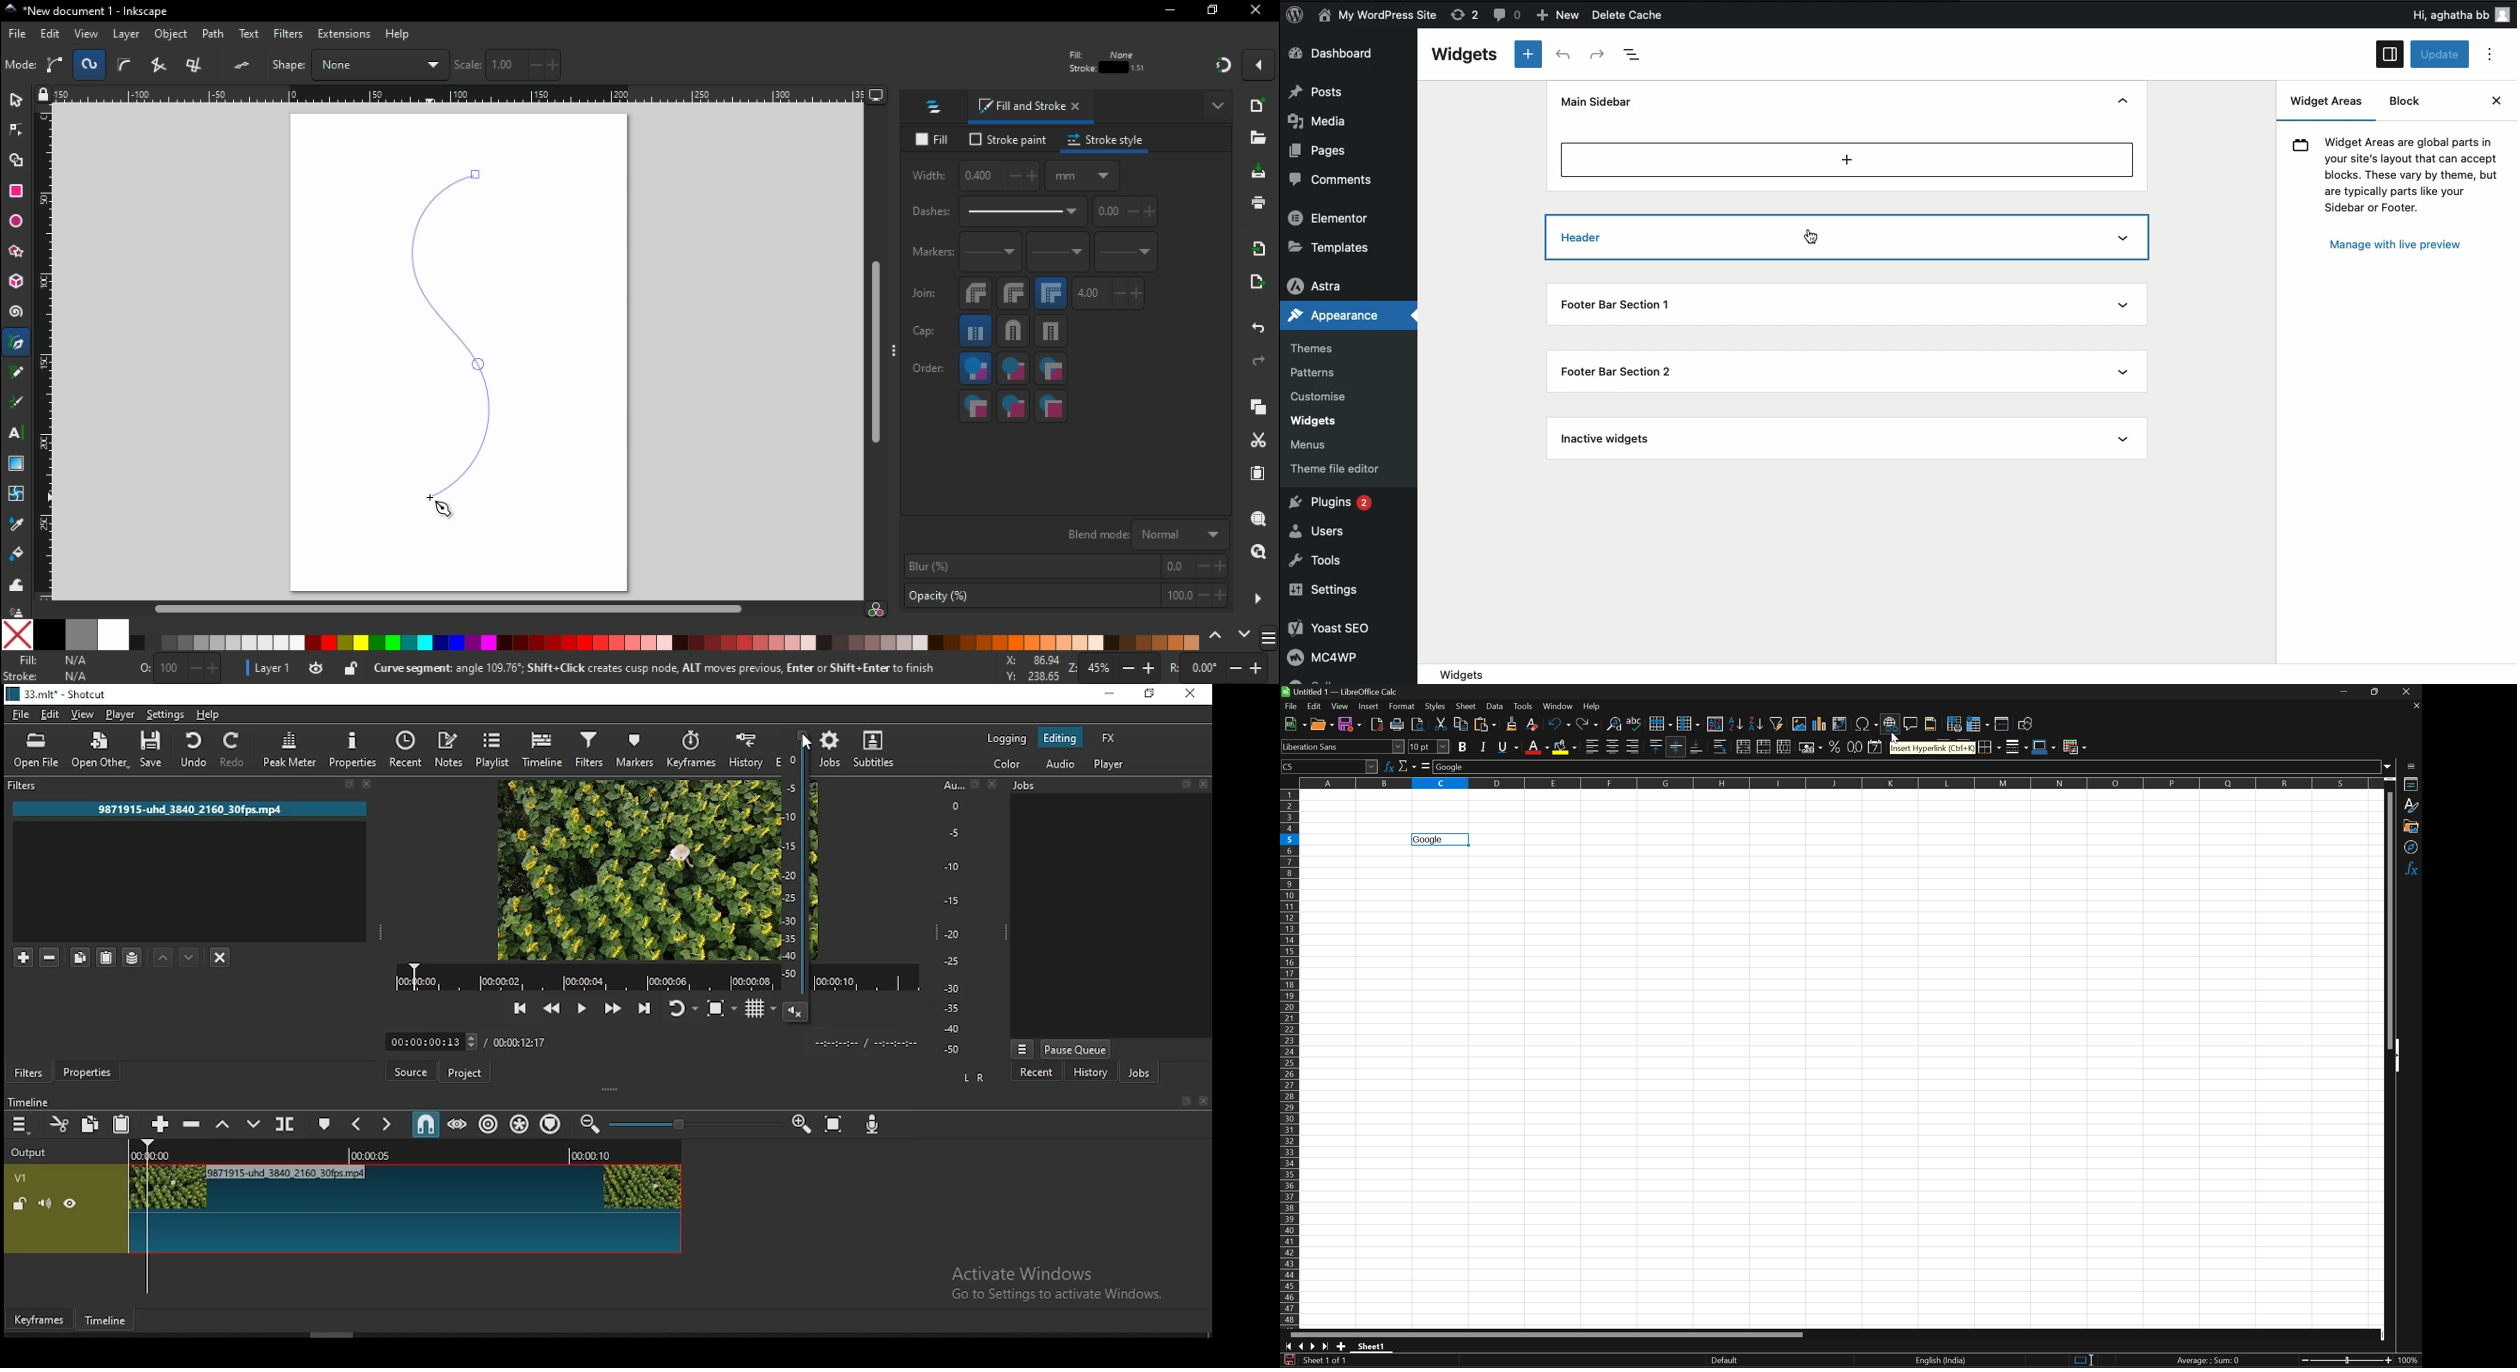  What do you see at coordinates (1288, 1347) in the screenshot?
I see `Scroll to first sheet` at bounding box center [1288, 1347].